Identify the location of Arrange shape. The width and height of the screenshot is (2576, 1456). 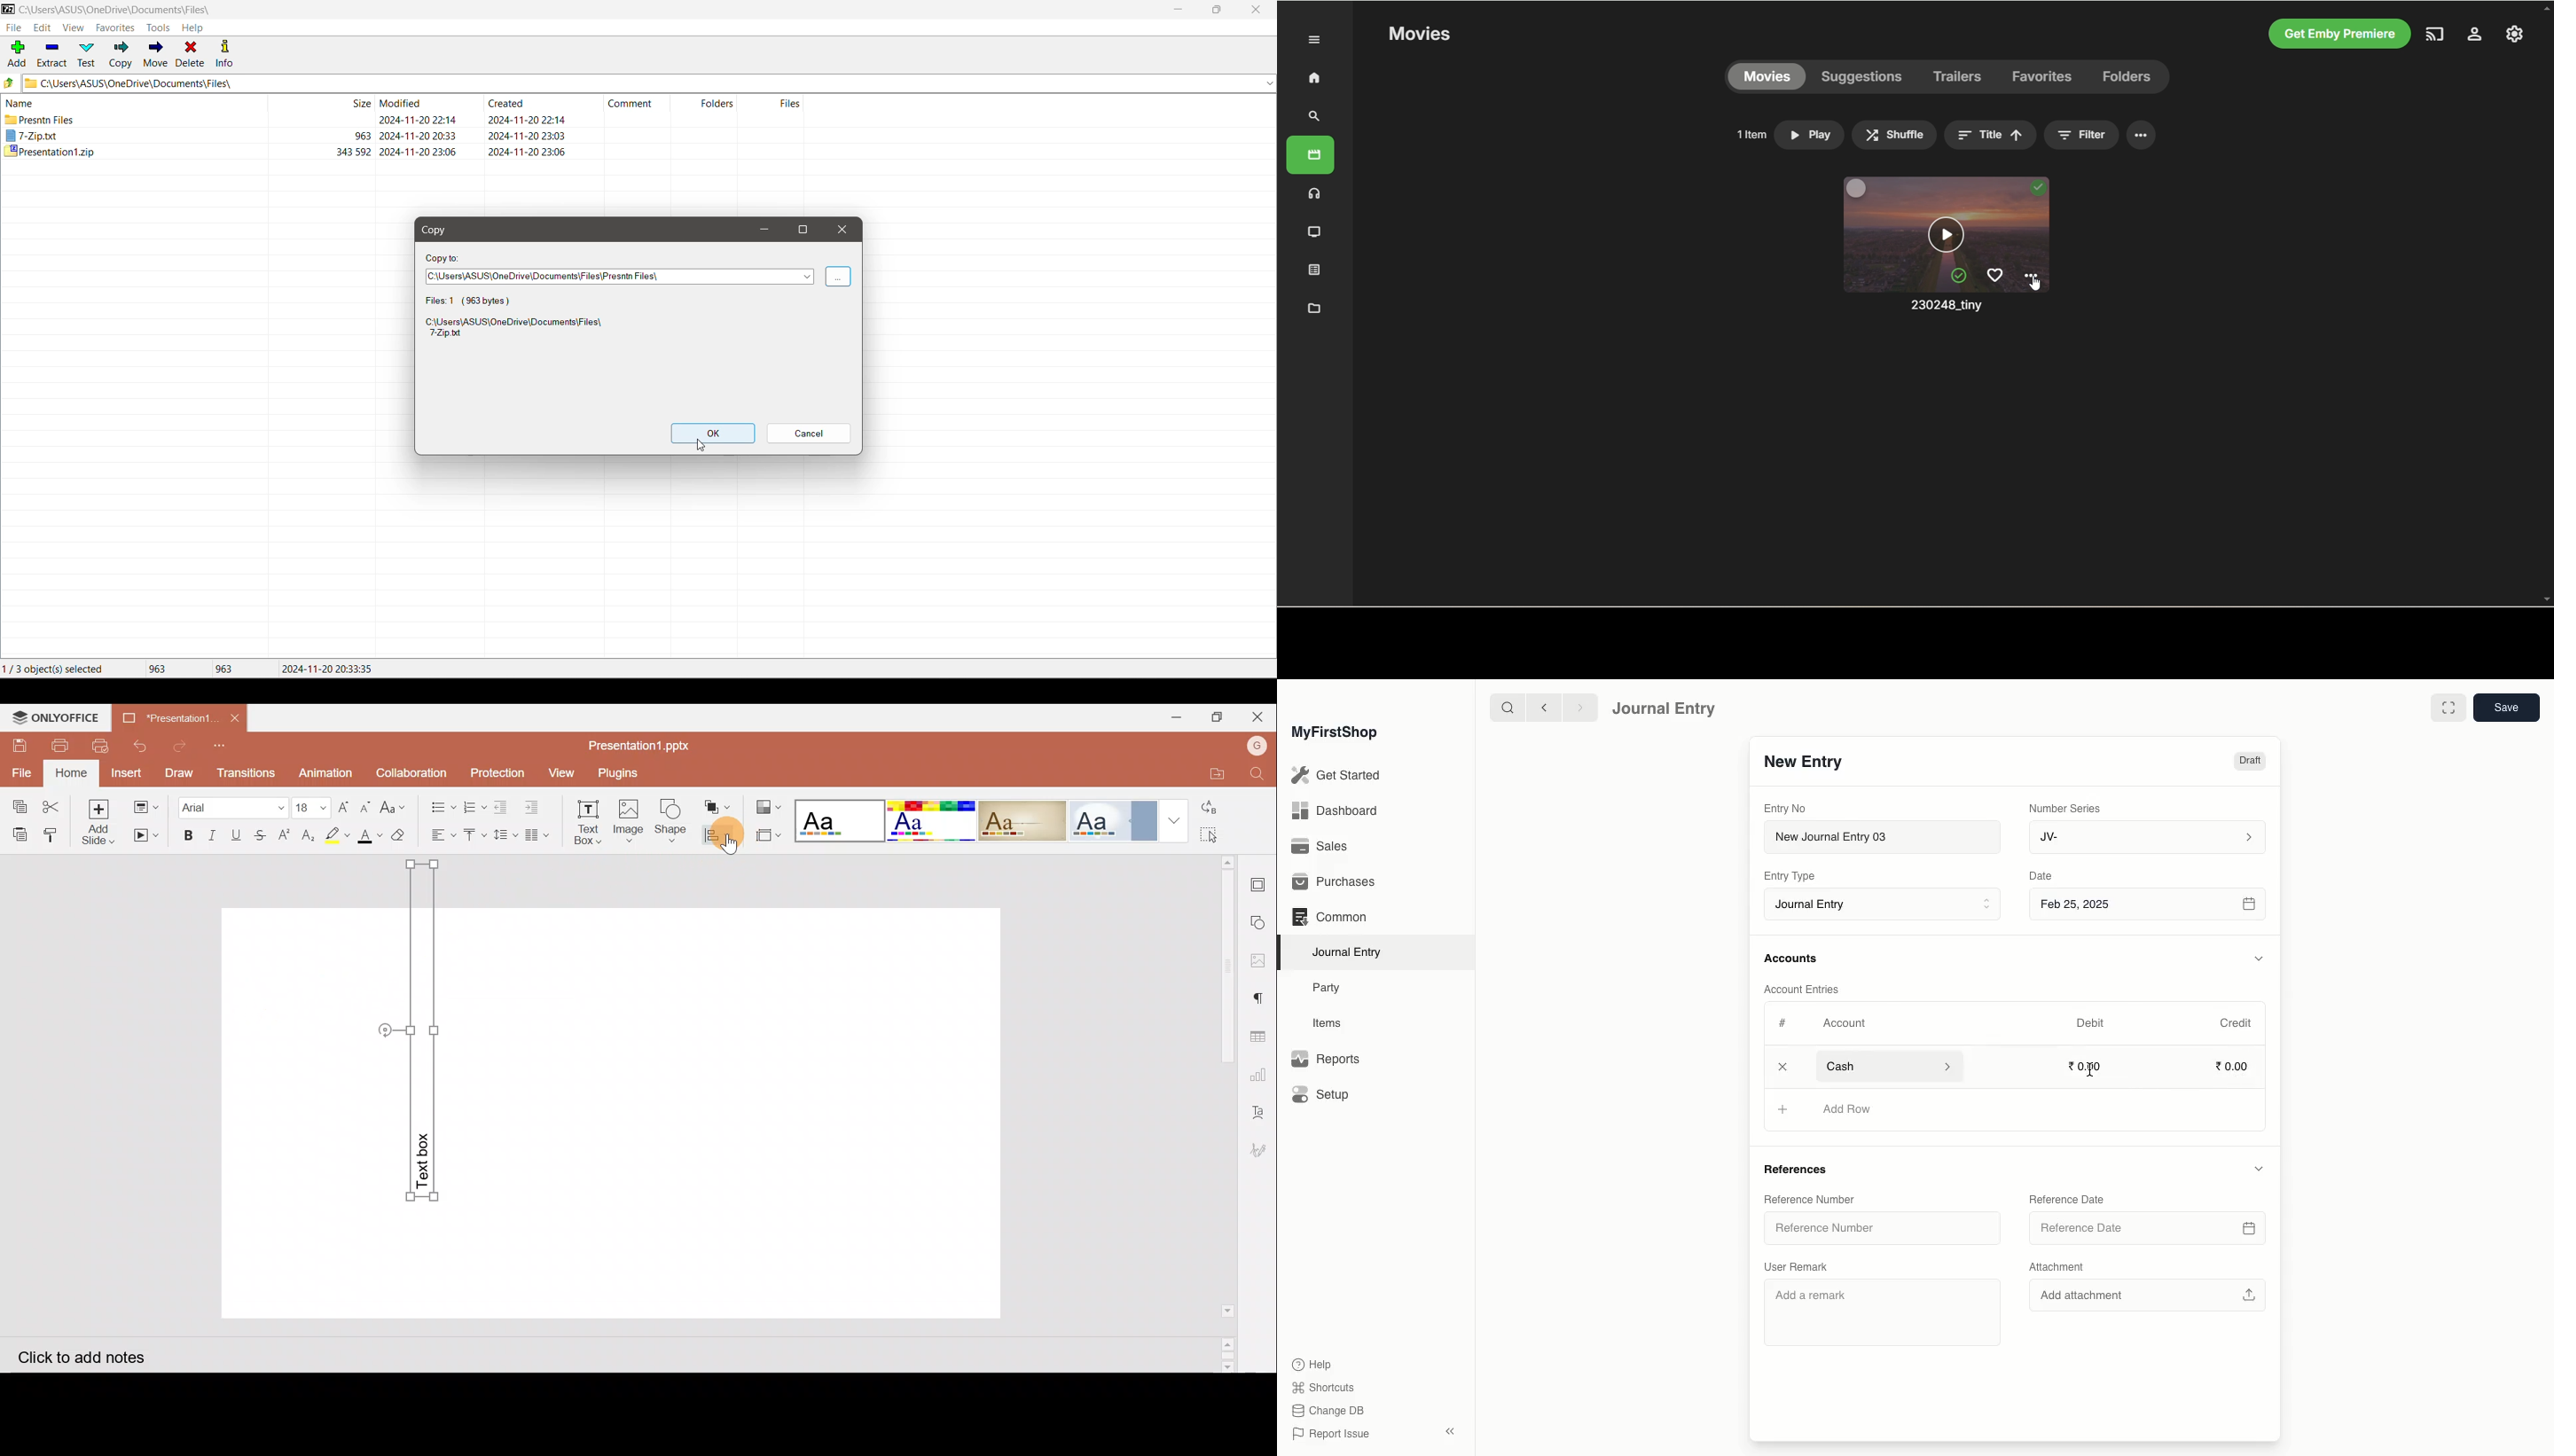
(719, 807).